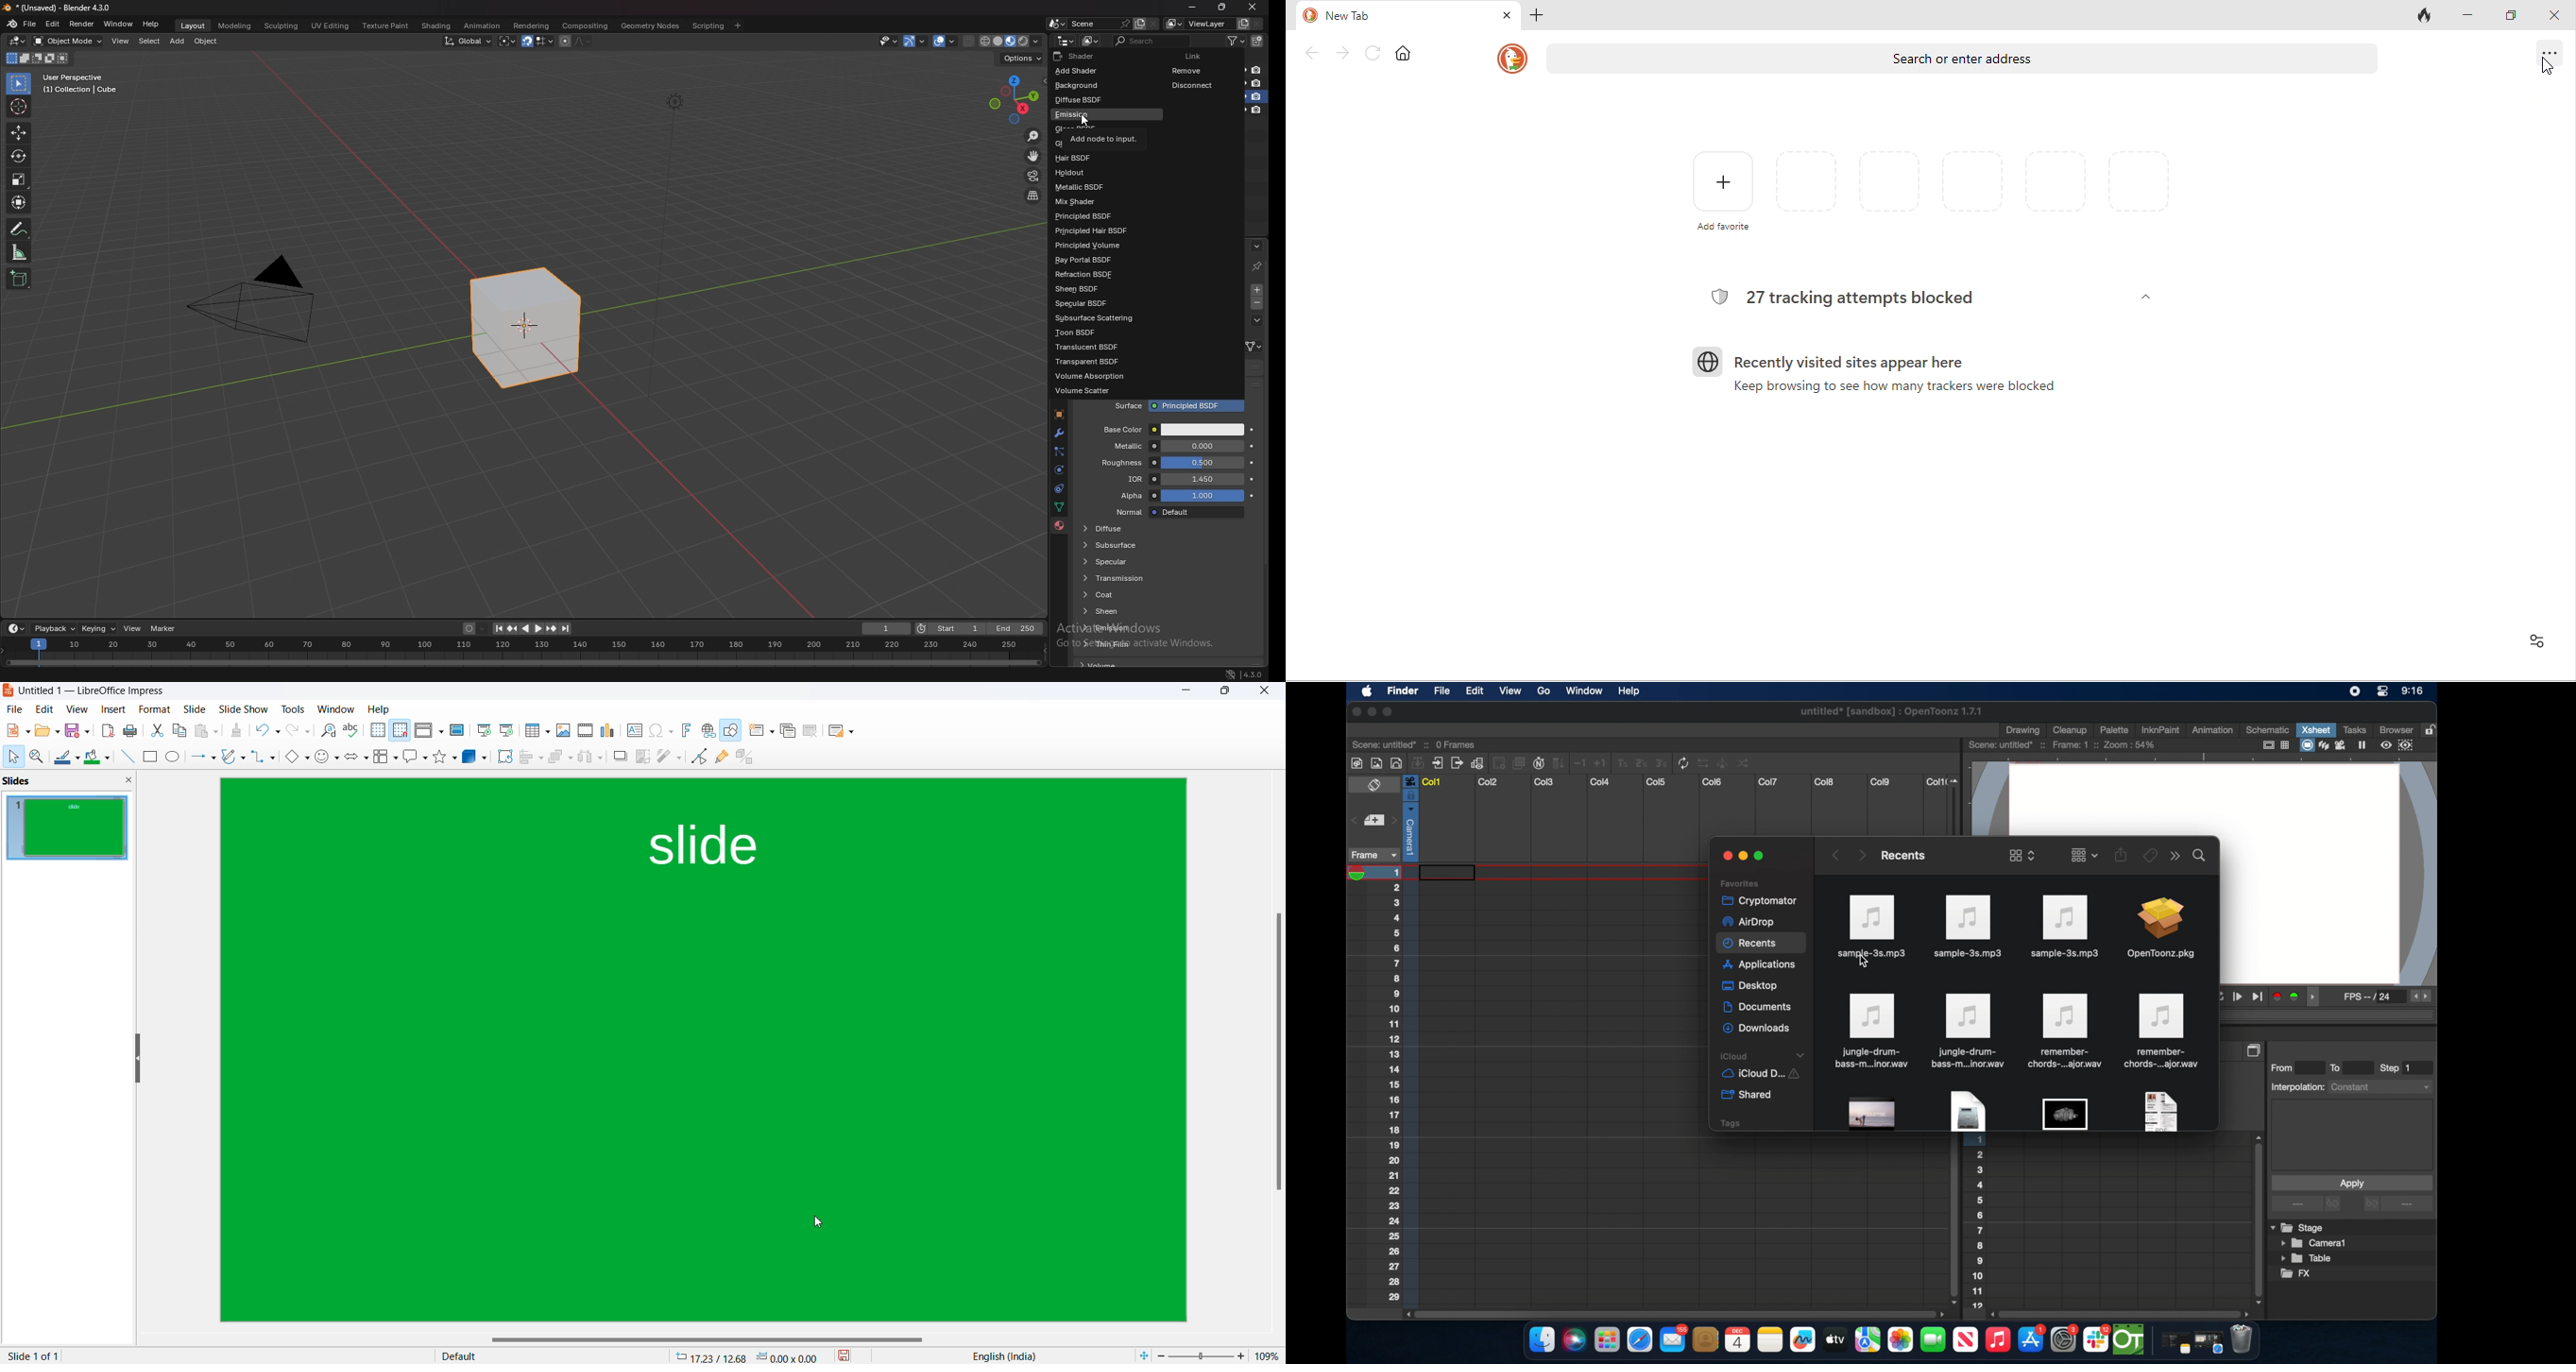  I want to click on mp3 icon, so click(1872, 922).